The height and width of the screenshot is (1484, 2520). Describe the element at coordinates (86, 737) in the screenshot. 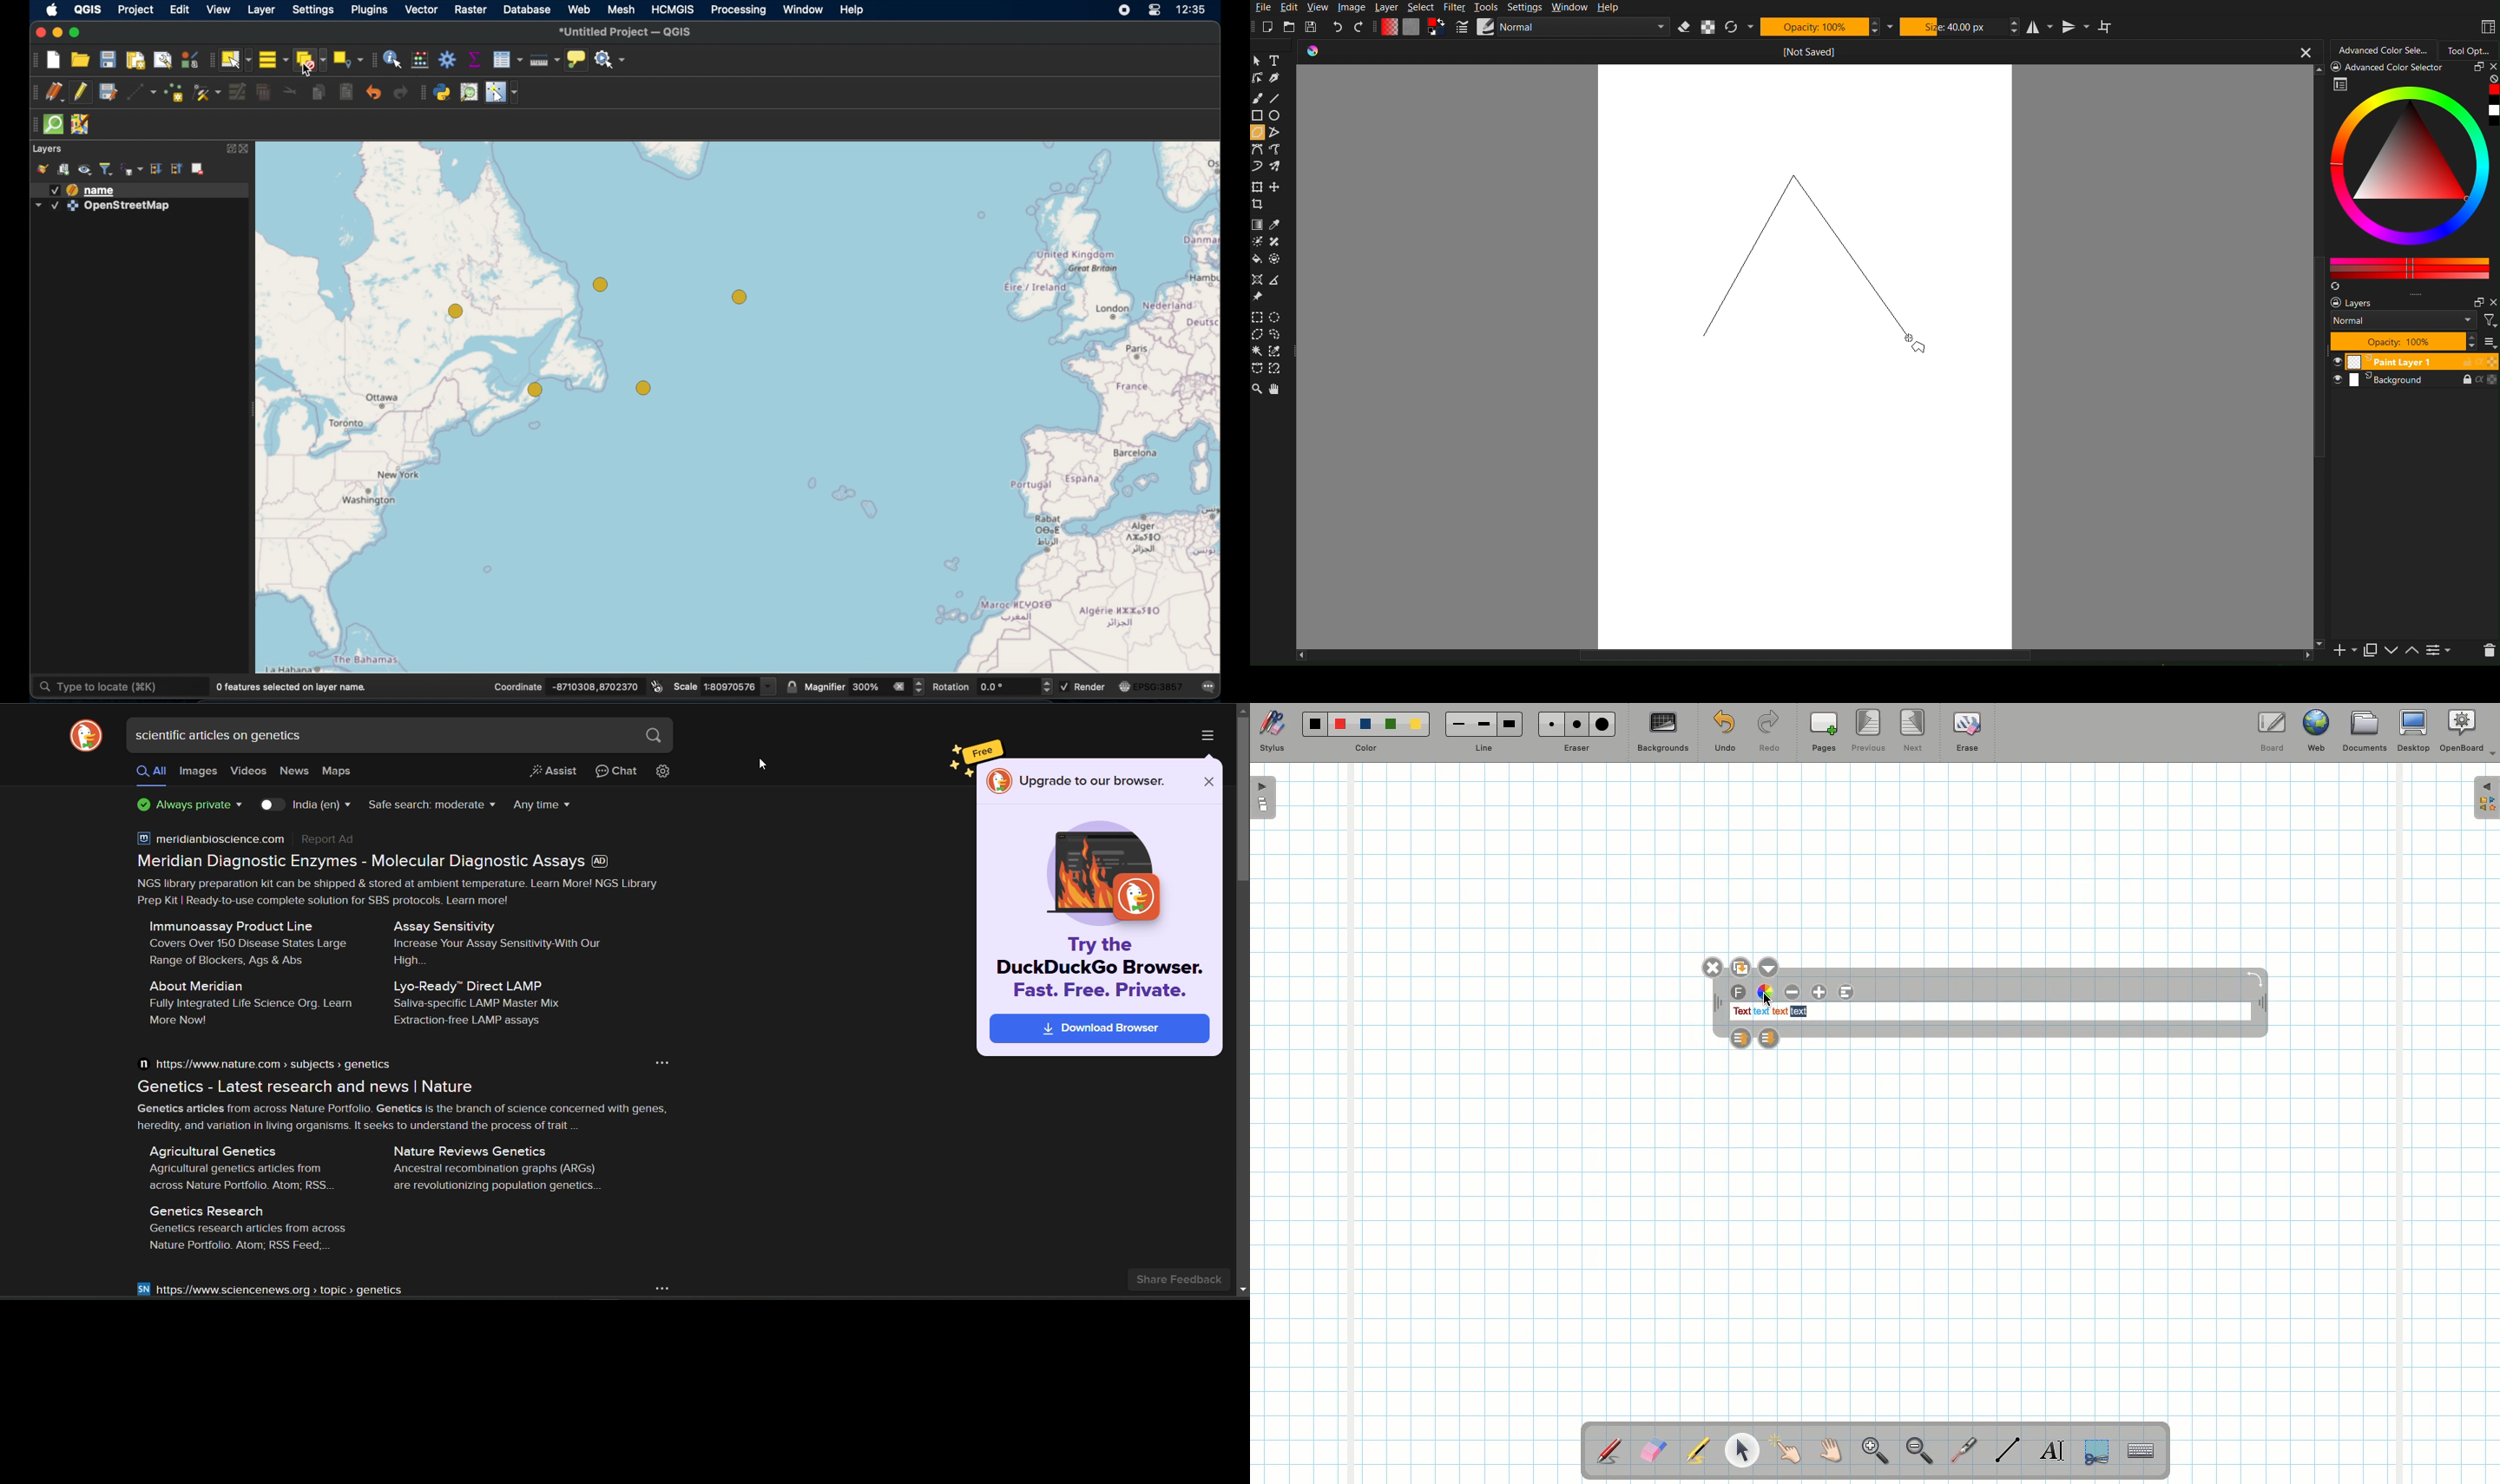

I see `logo` at that location.